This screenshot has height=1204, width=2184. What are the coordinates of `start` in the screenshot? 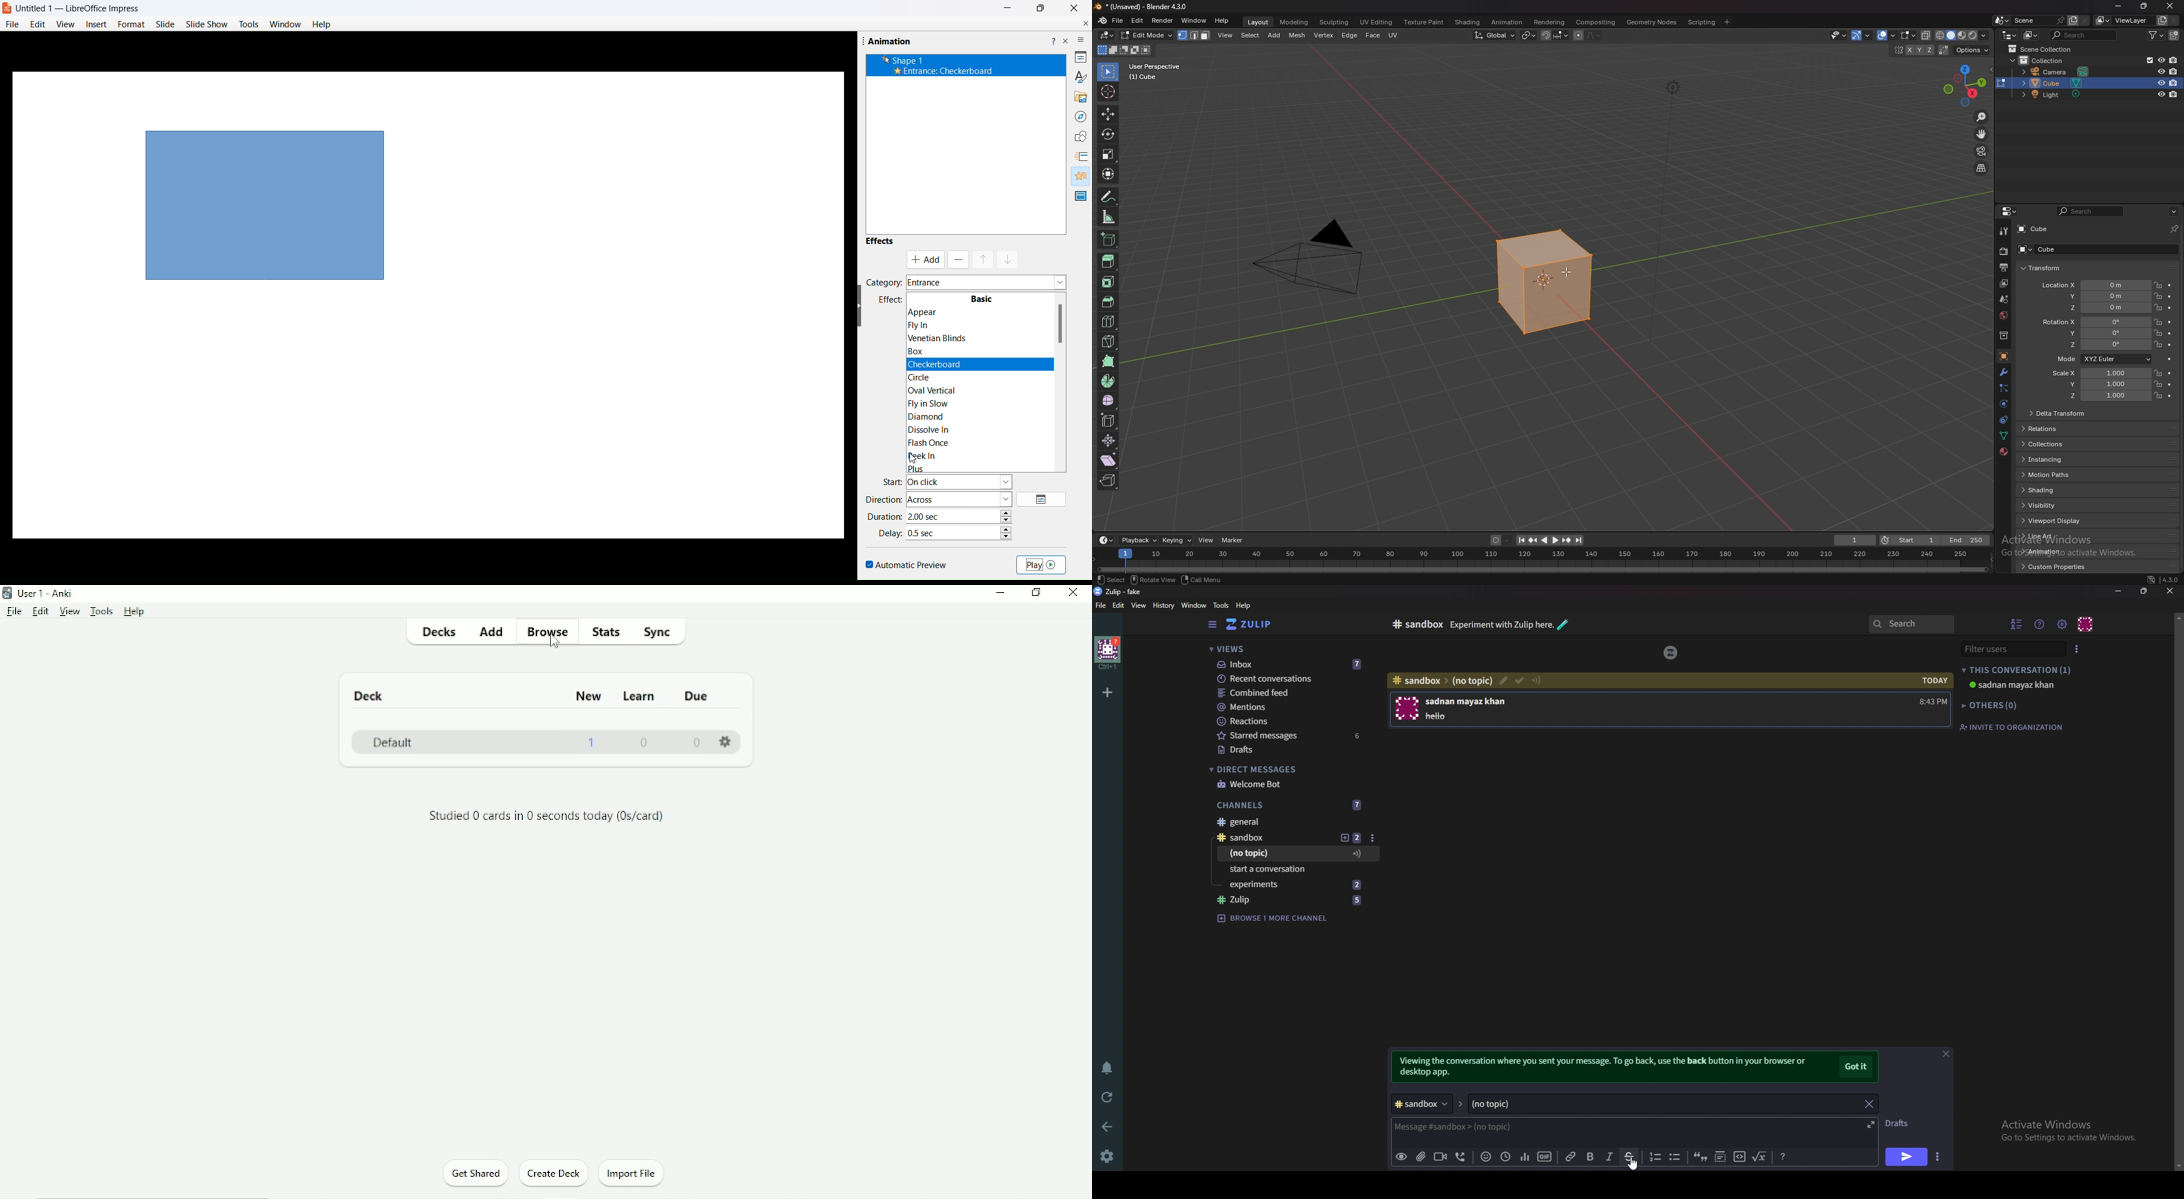 It's located at (1912, 542).